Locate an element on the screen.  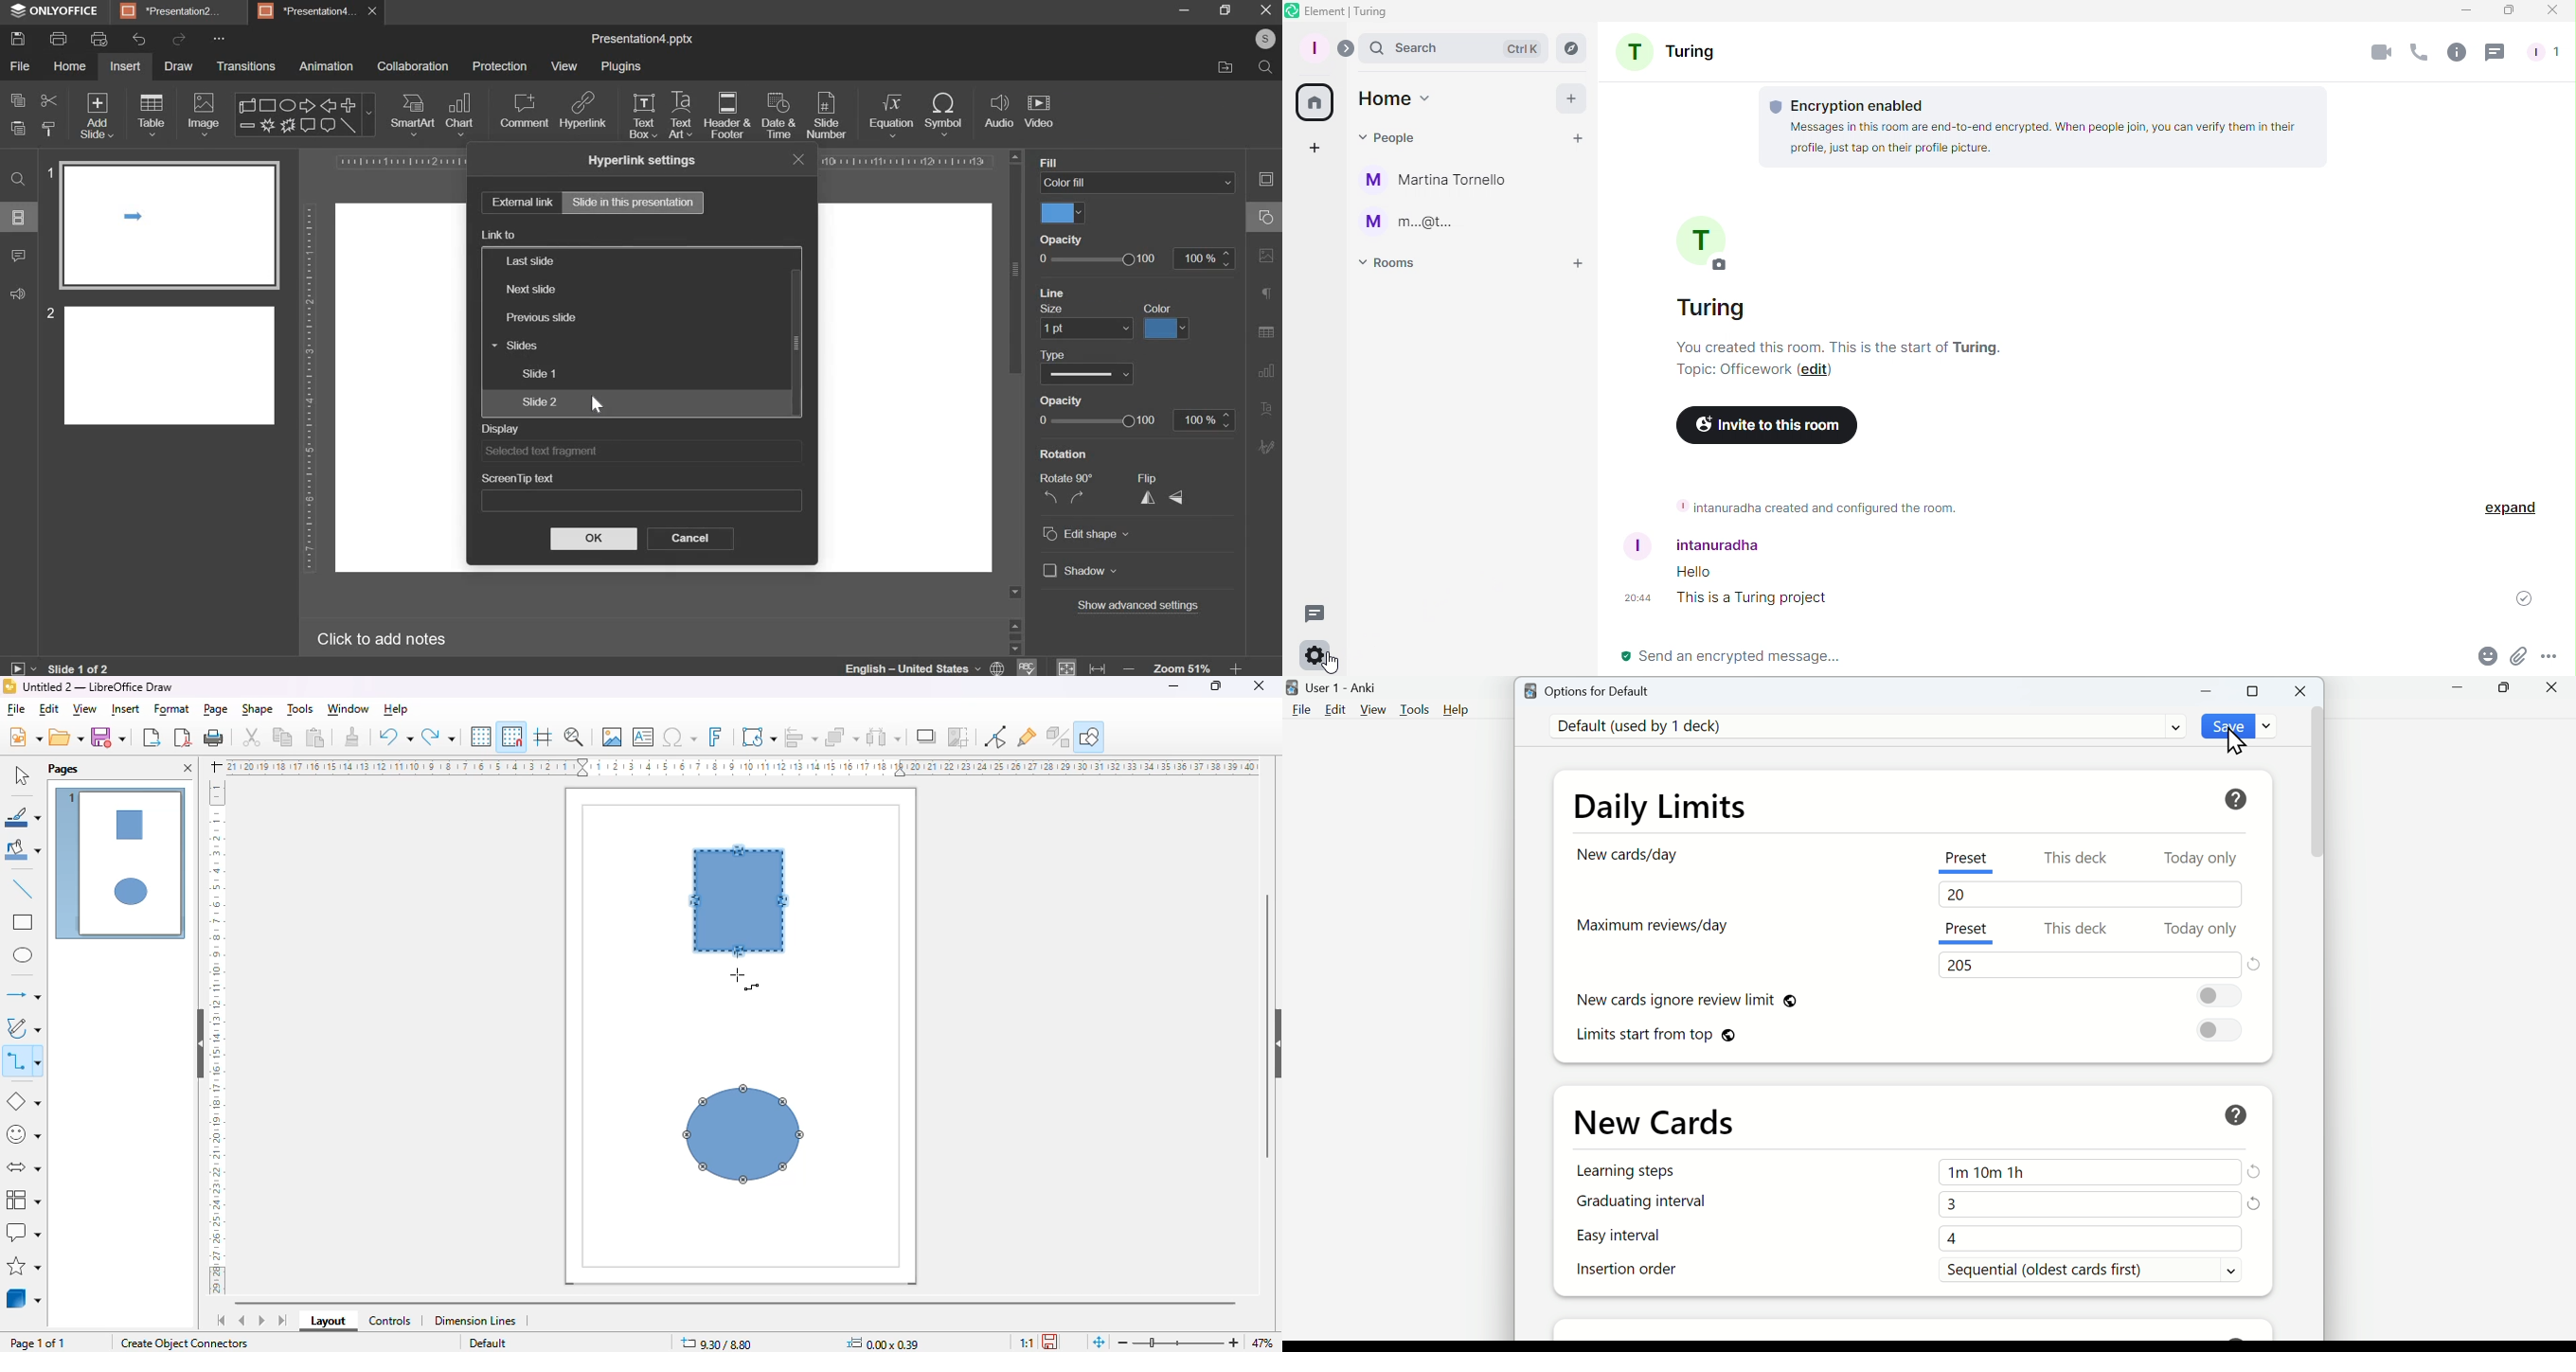
reset background is located at coordinates (1068, 310).